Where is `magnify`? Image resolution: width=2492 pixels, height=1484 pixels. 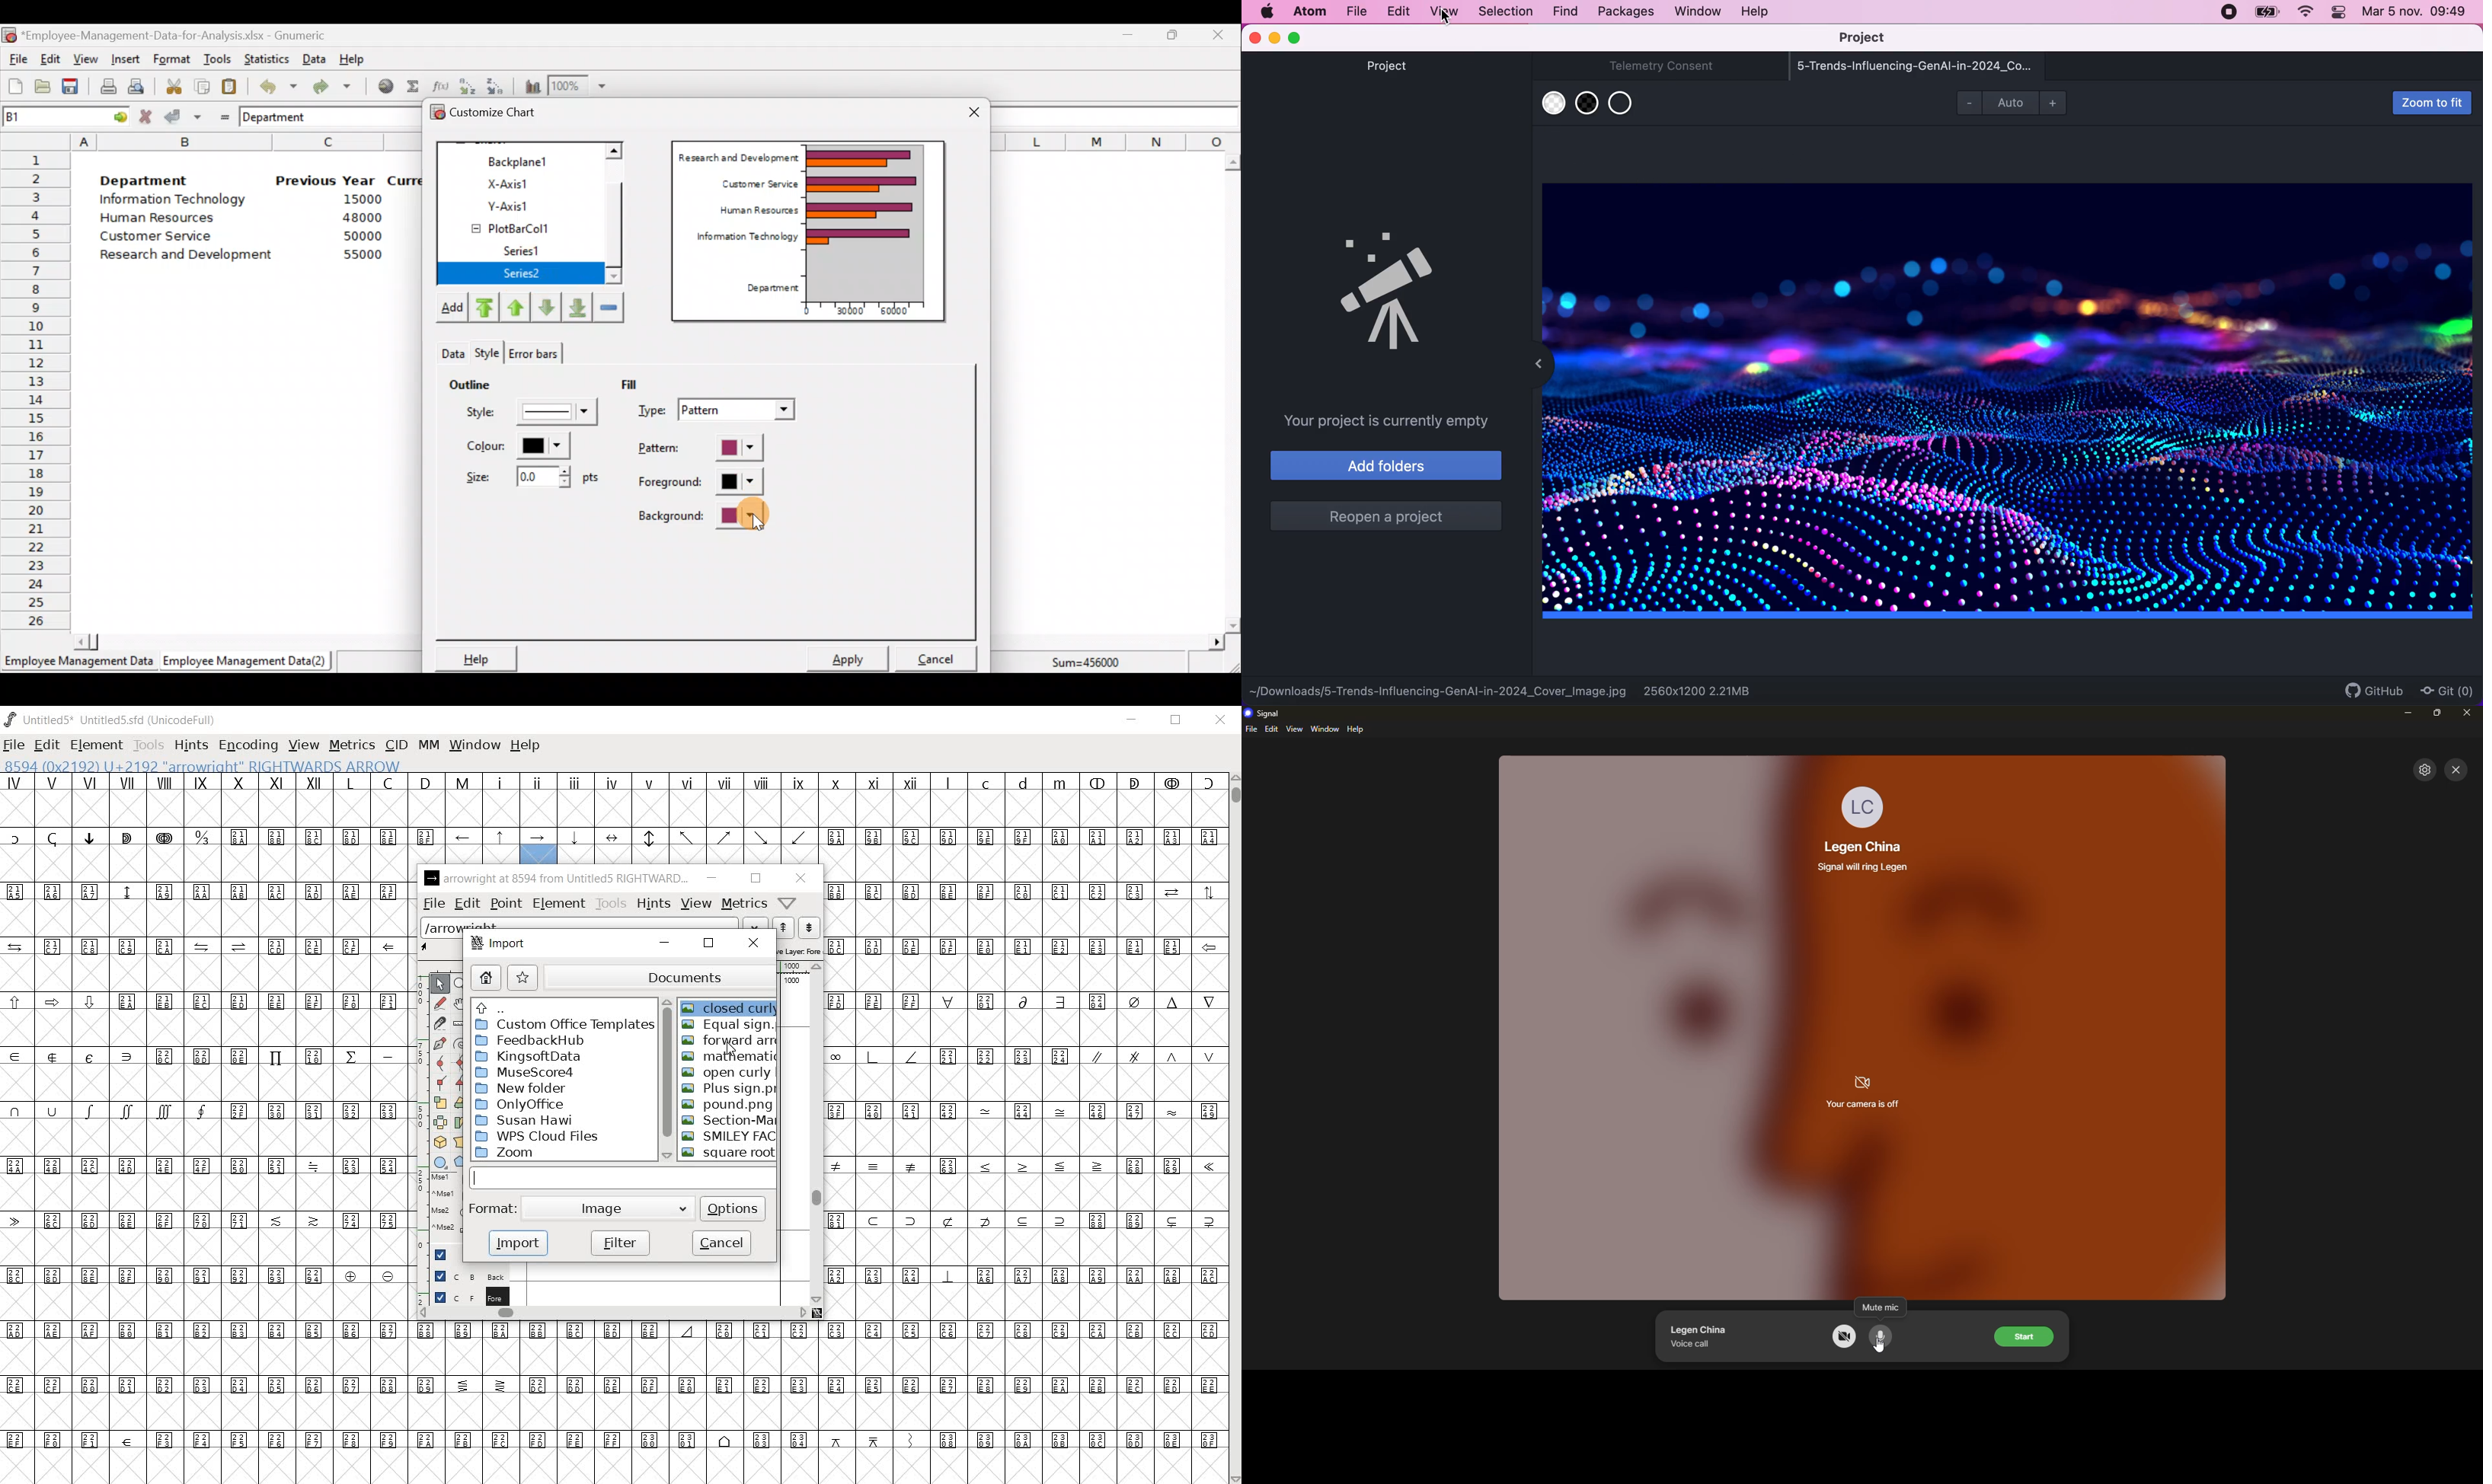
magnify is located at coordinates (463, 985).